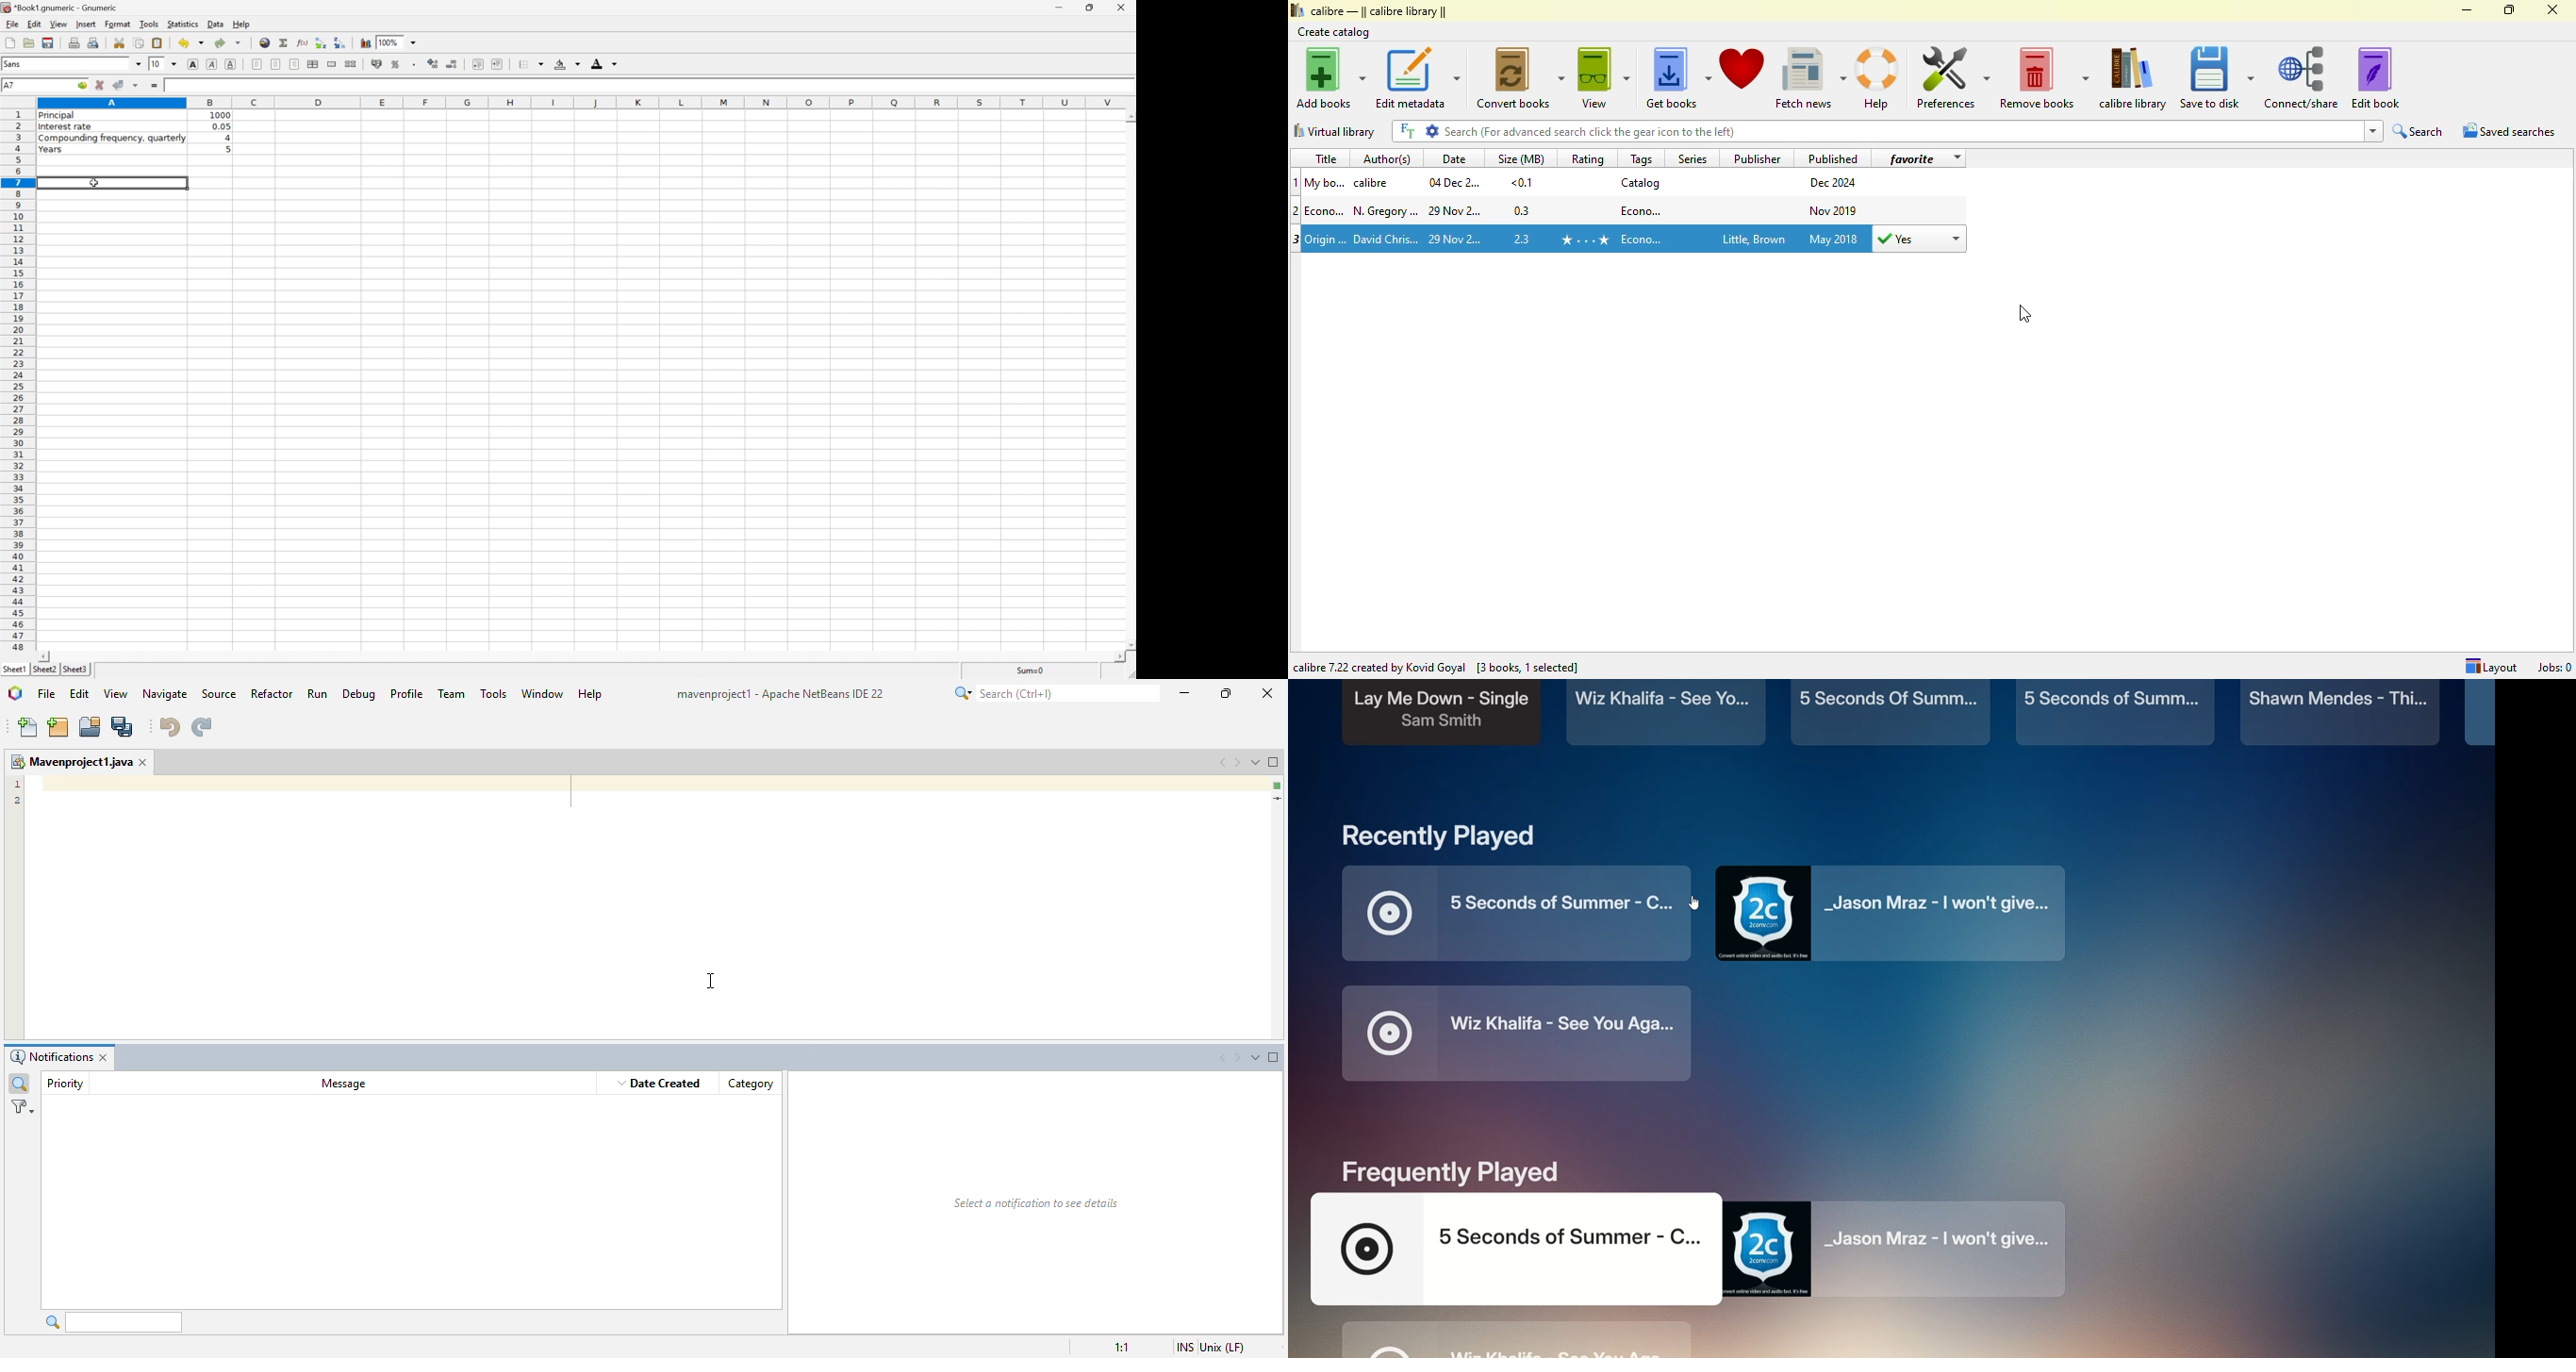  What do you see at coordinates (1129, 642) in the screenshot?
I see `scroll down` at bounding box center [1129, 642].